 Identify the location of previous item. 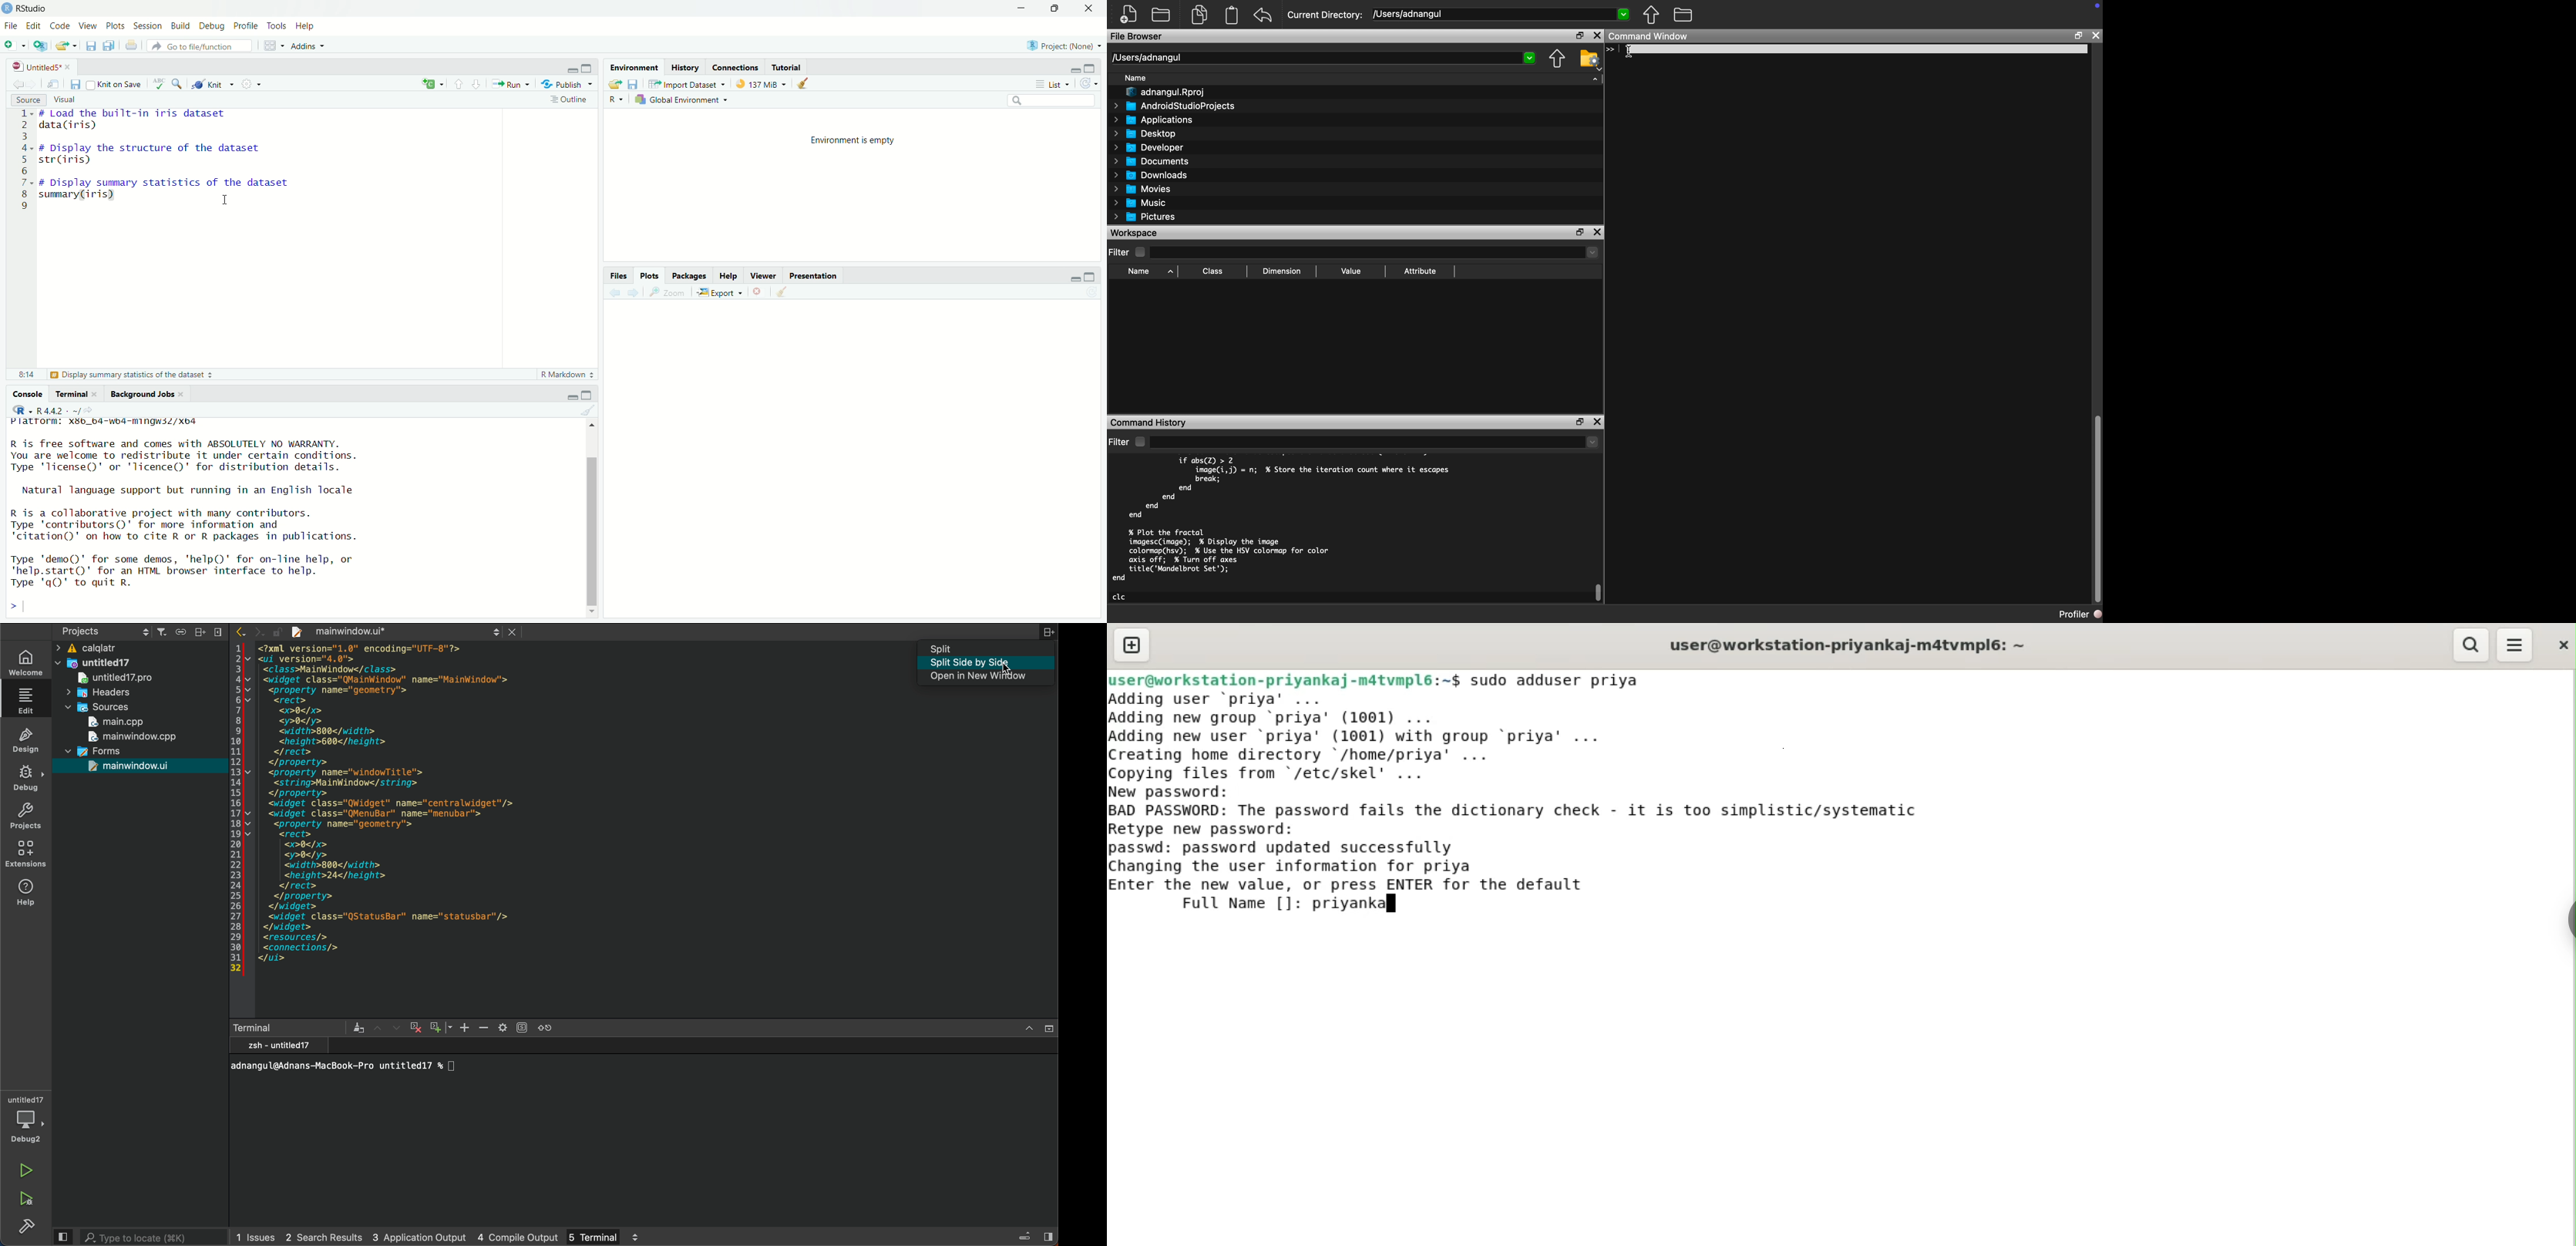
(379, 1028).